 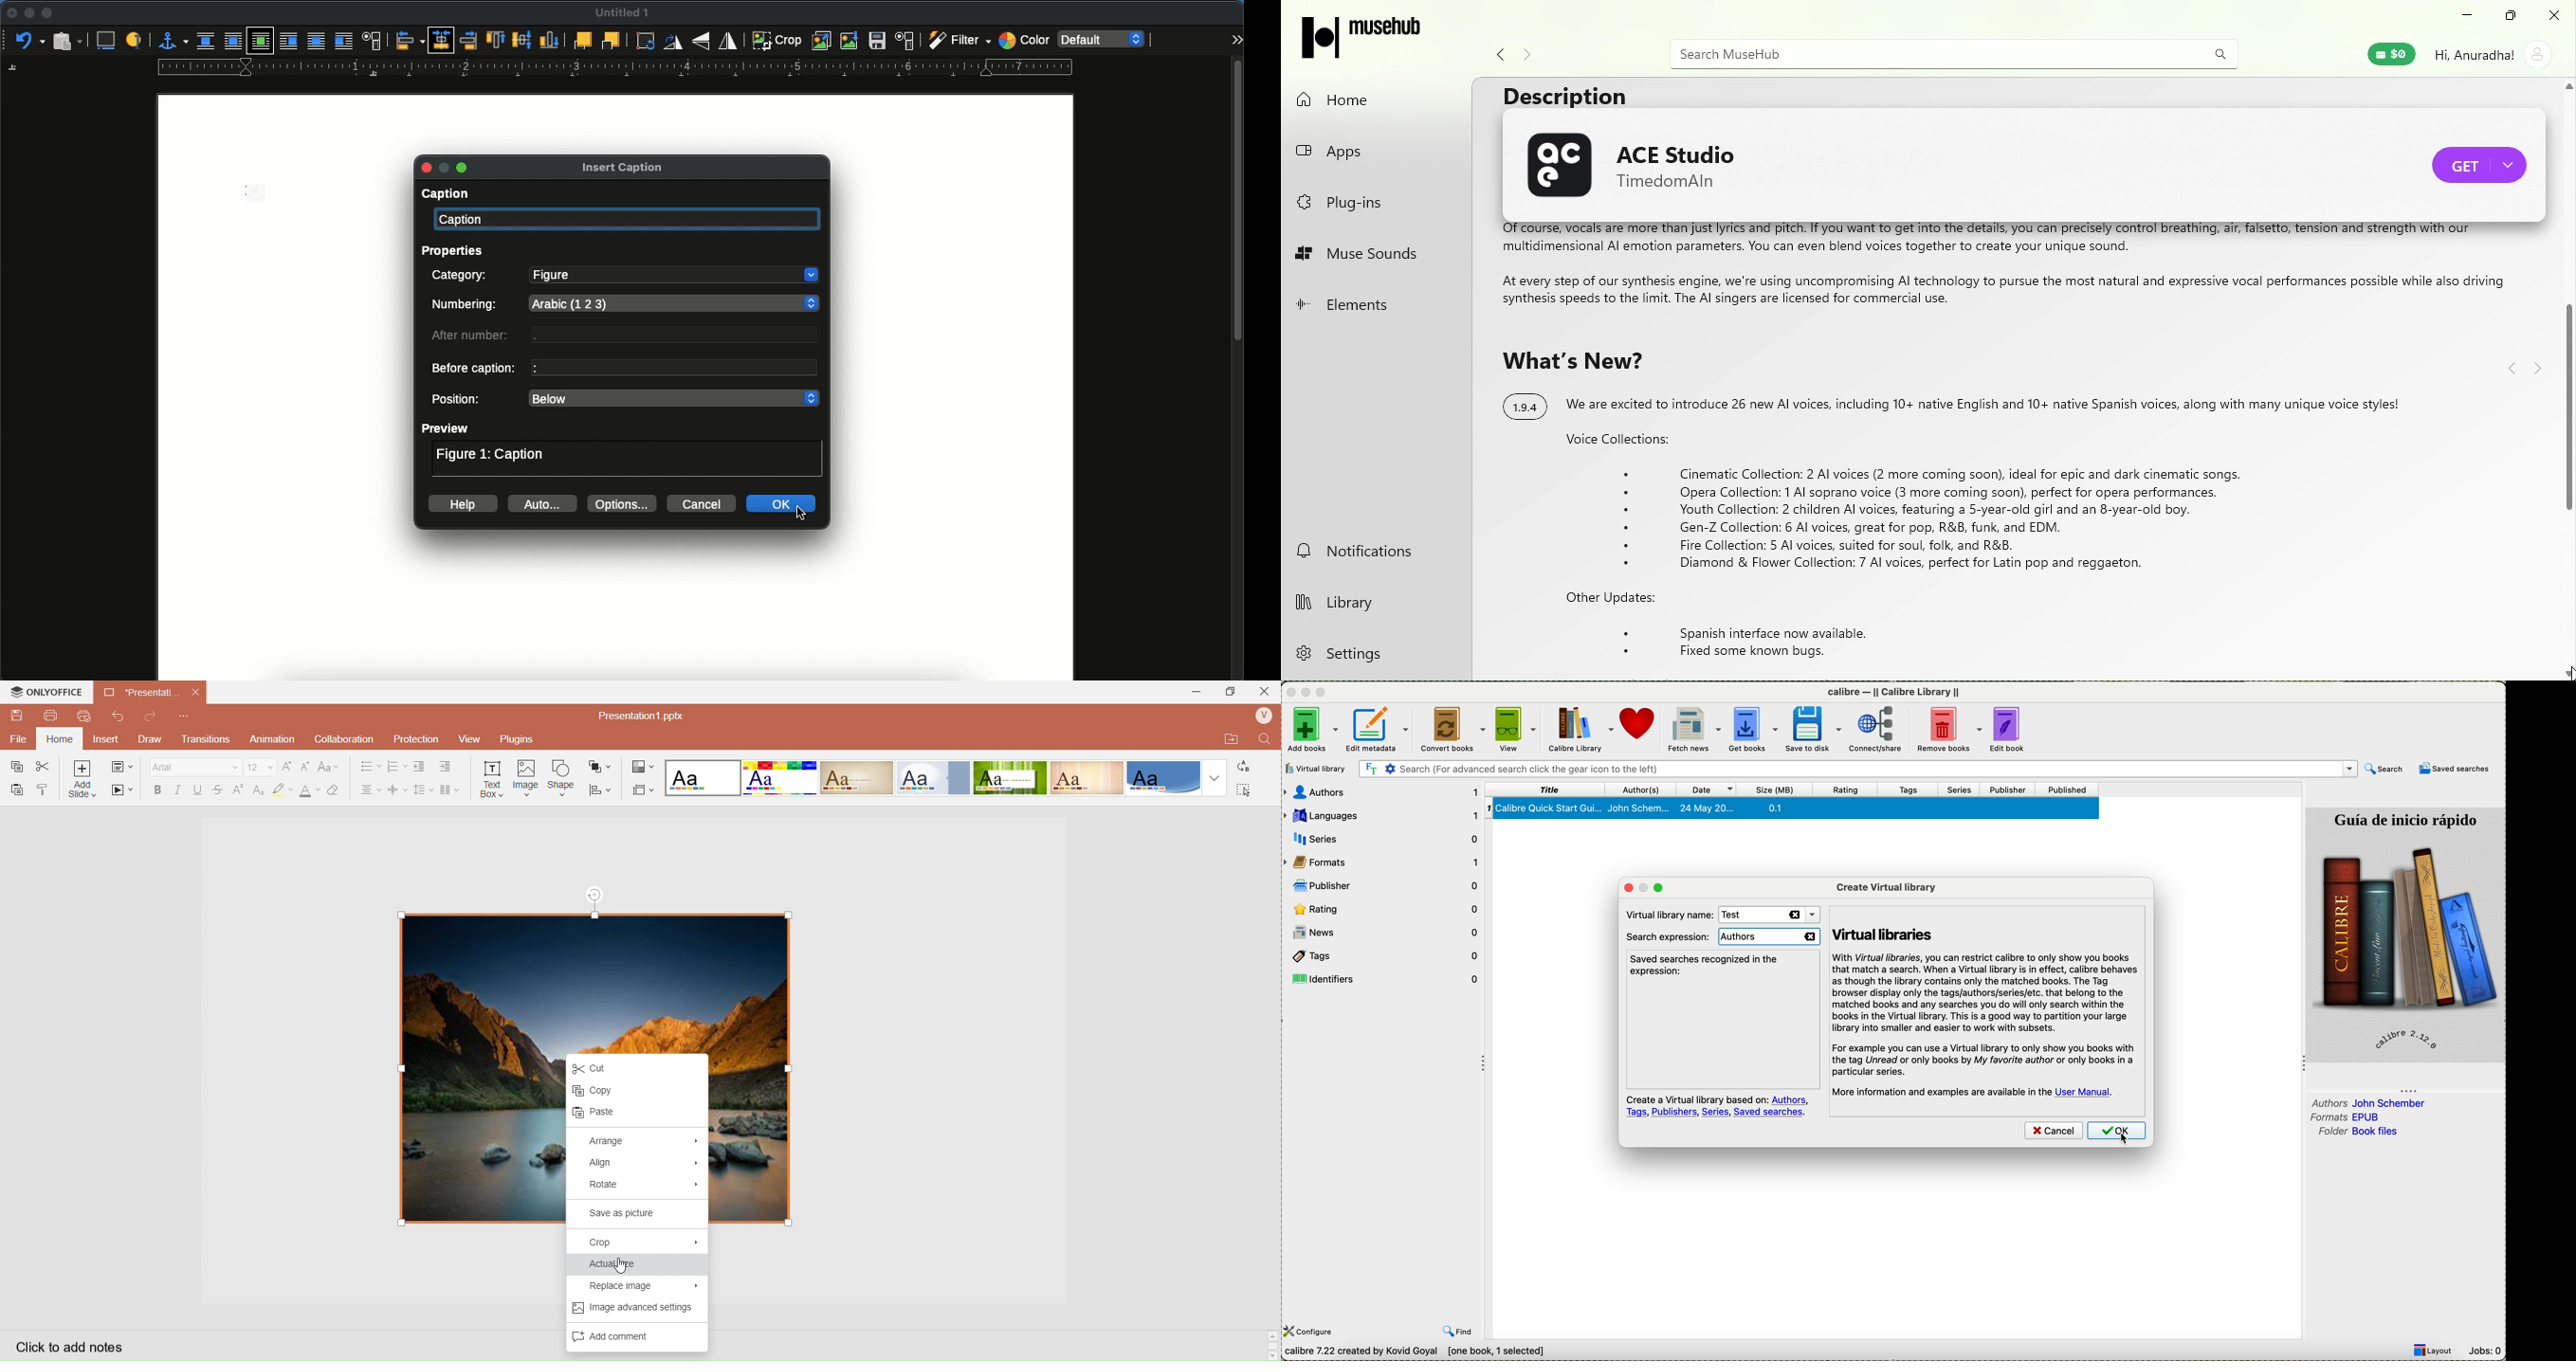 I want to click on Decrease Font Size, so click(x=306, y=767).